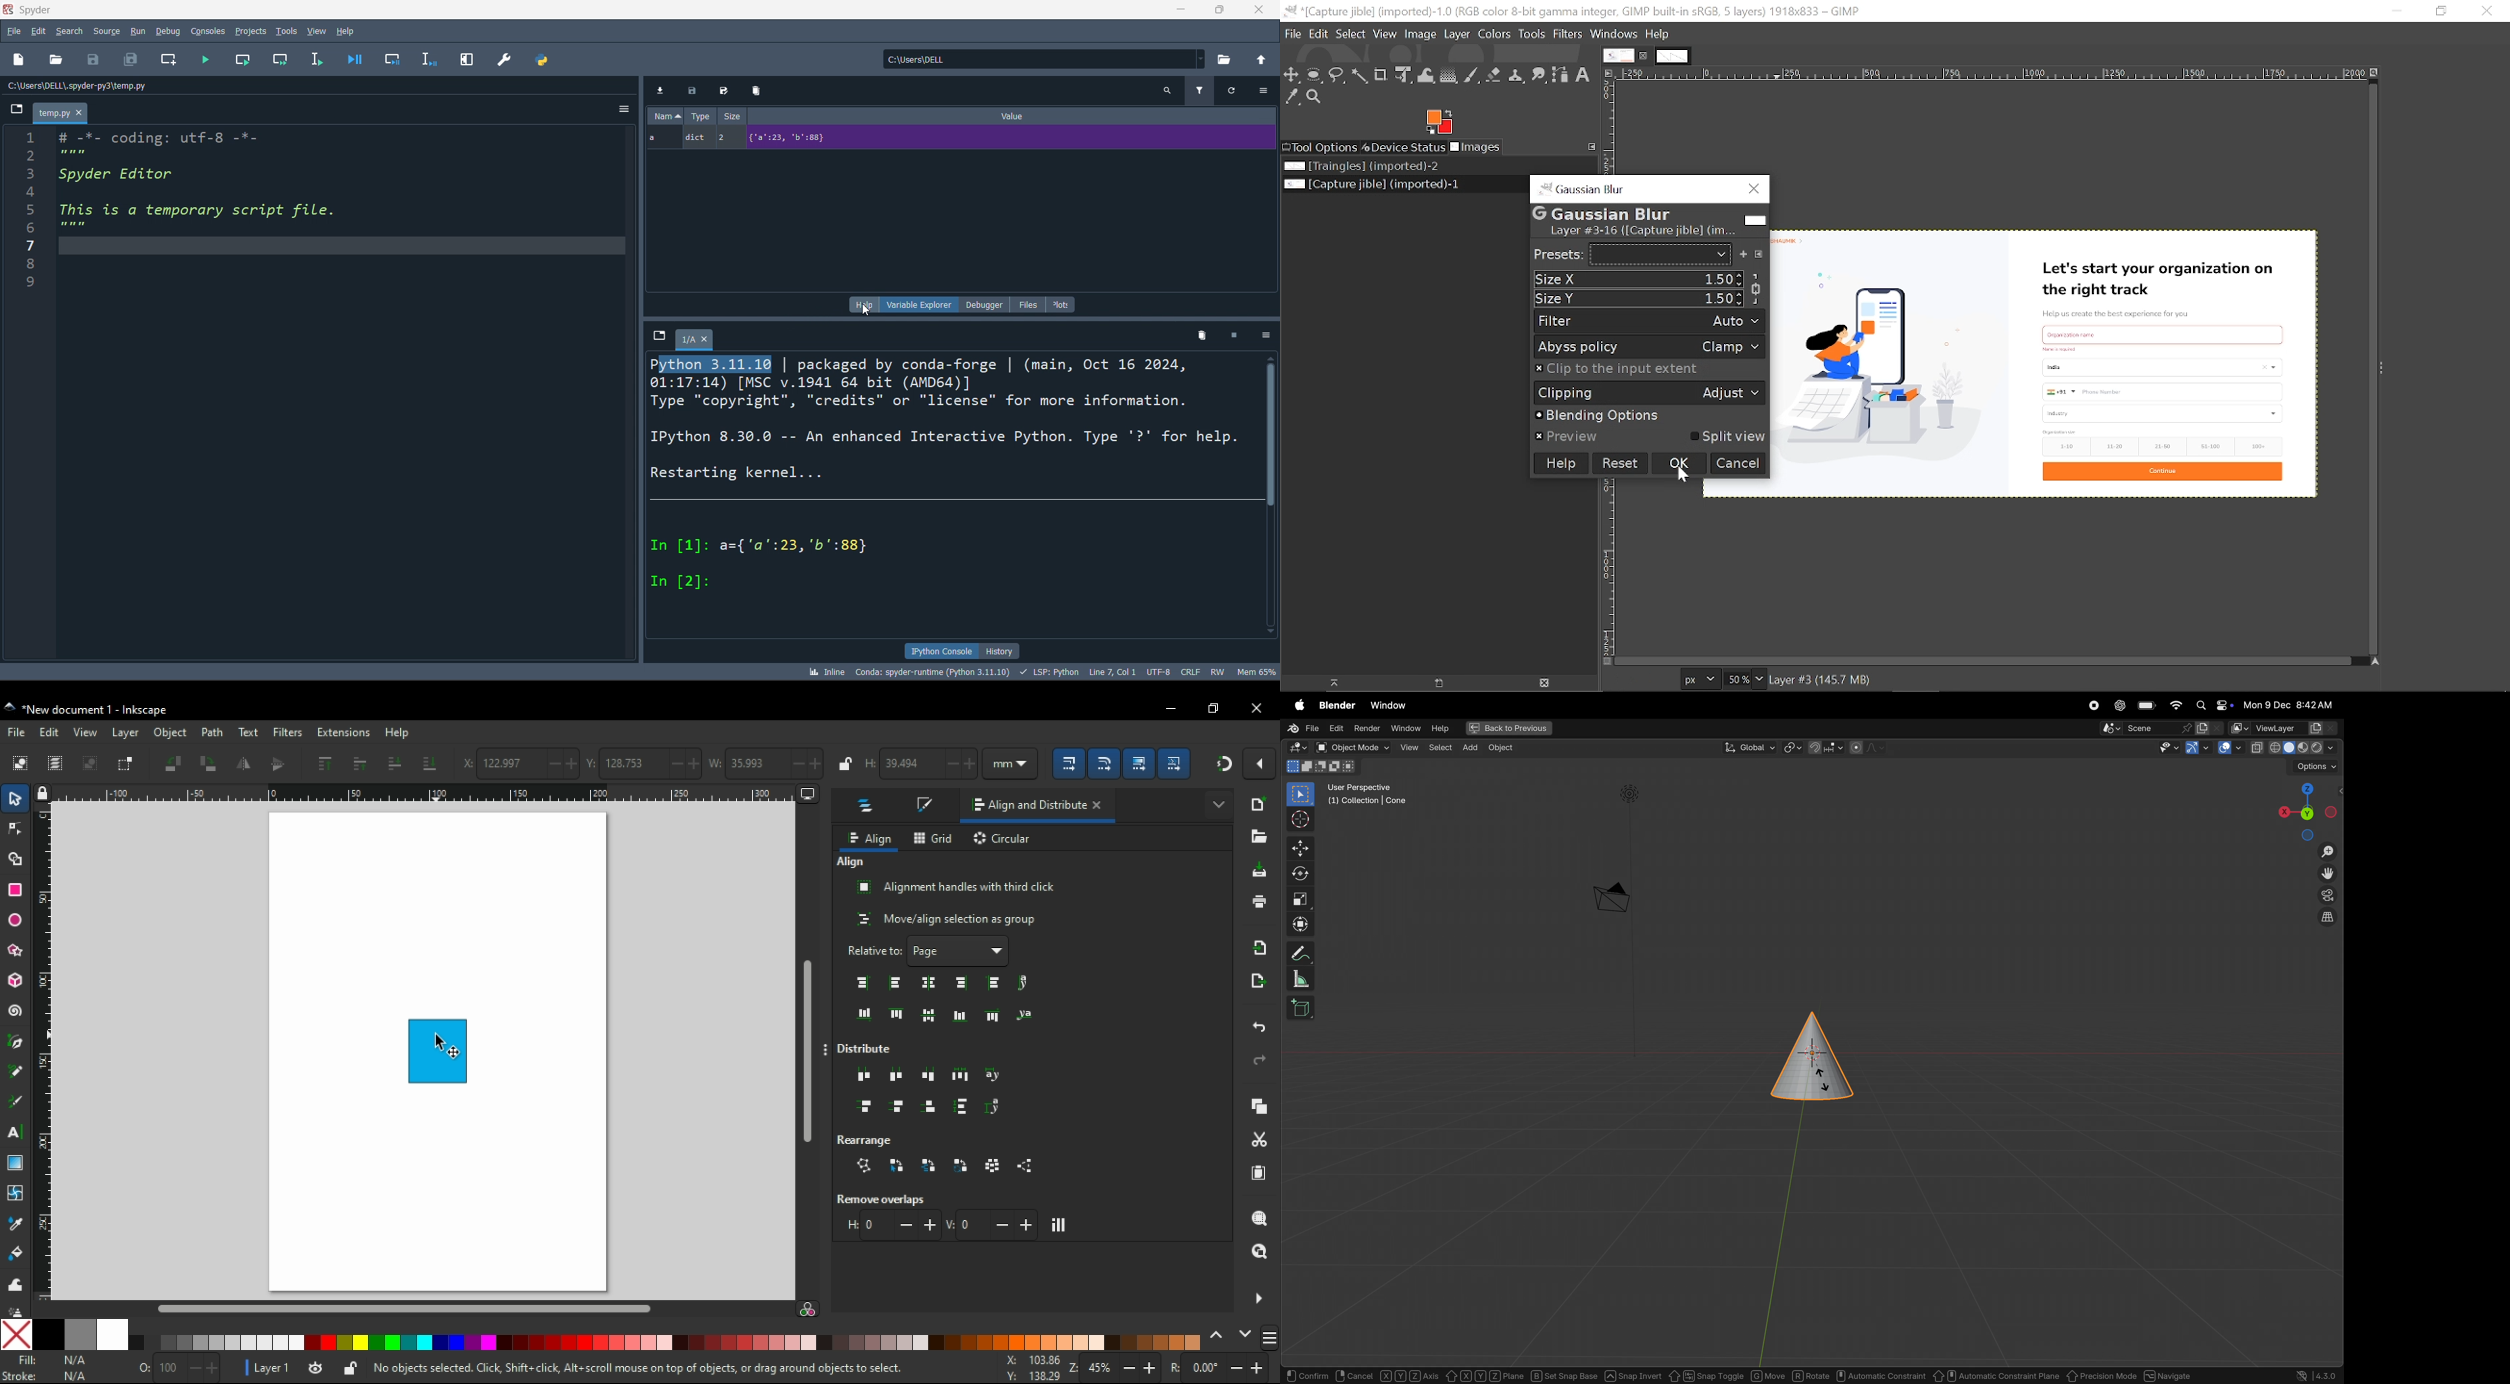  What do you see at coordinates (732, 117) in the screenshot?
I see `size` at bounding box center [732, 117].